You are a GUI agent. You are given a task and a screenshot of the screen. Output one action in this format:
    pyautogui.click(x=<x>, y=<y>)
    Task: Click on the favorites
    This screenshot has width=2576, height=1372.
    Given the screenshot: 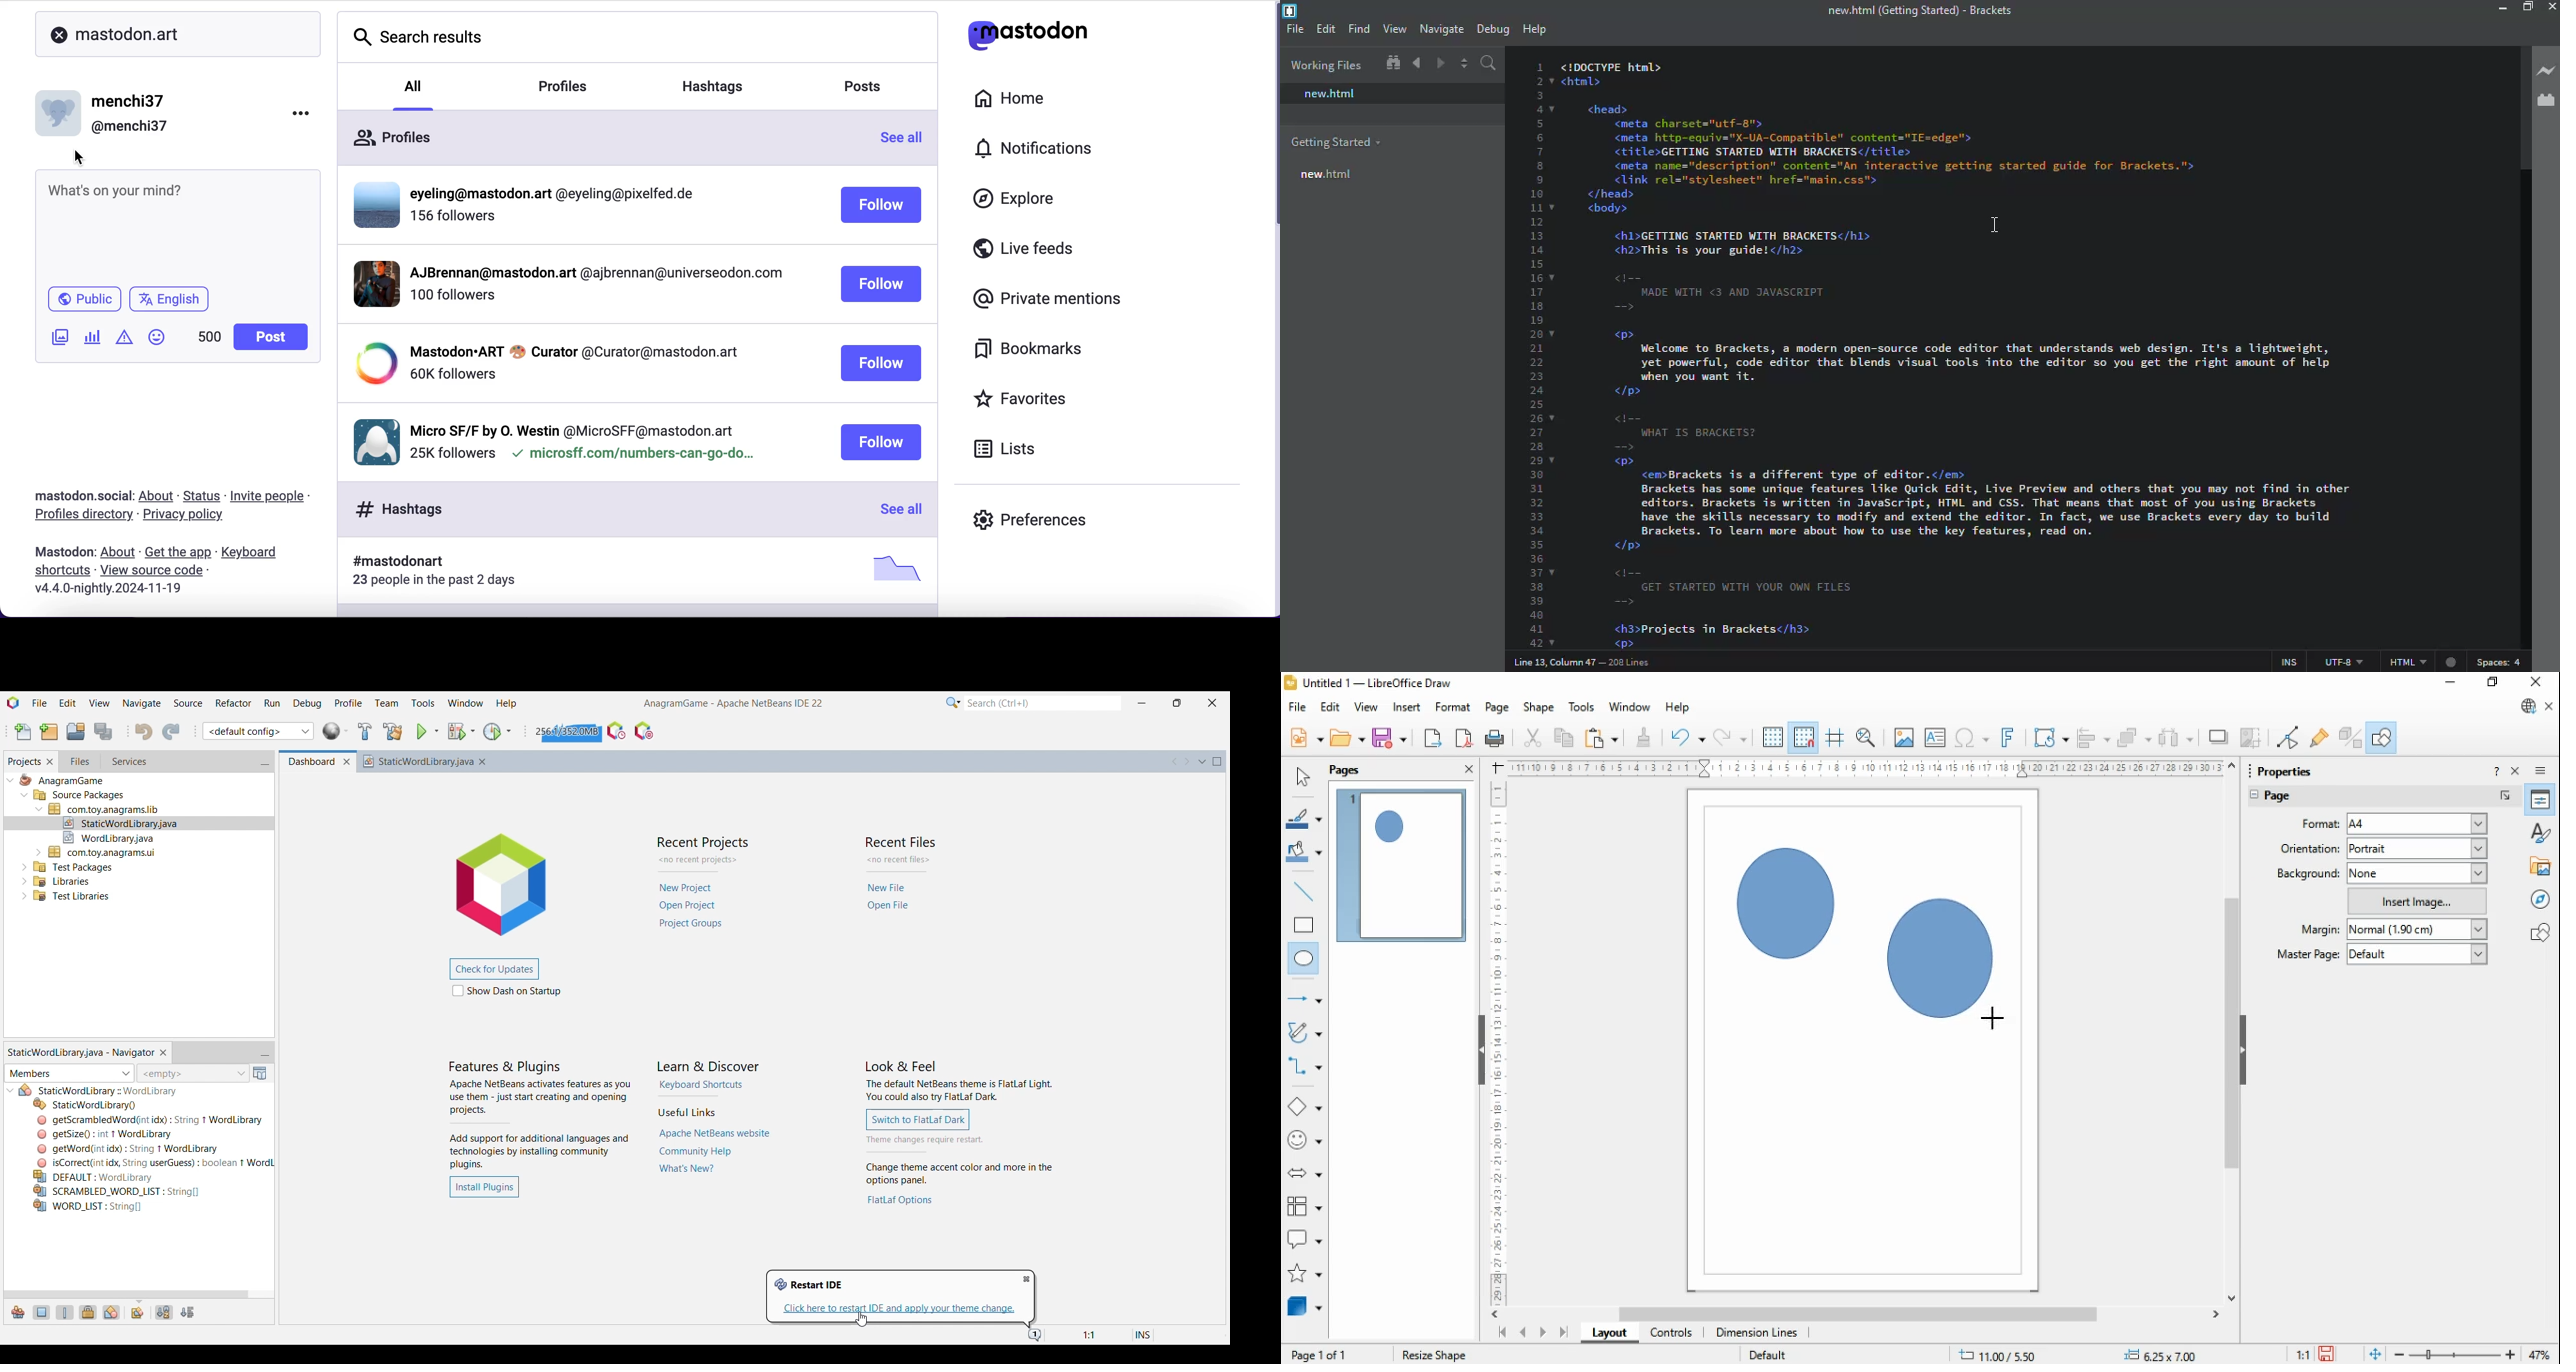 What is the action you would take?
    pyautogui.click(x=1022, y=398)
    